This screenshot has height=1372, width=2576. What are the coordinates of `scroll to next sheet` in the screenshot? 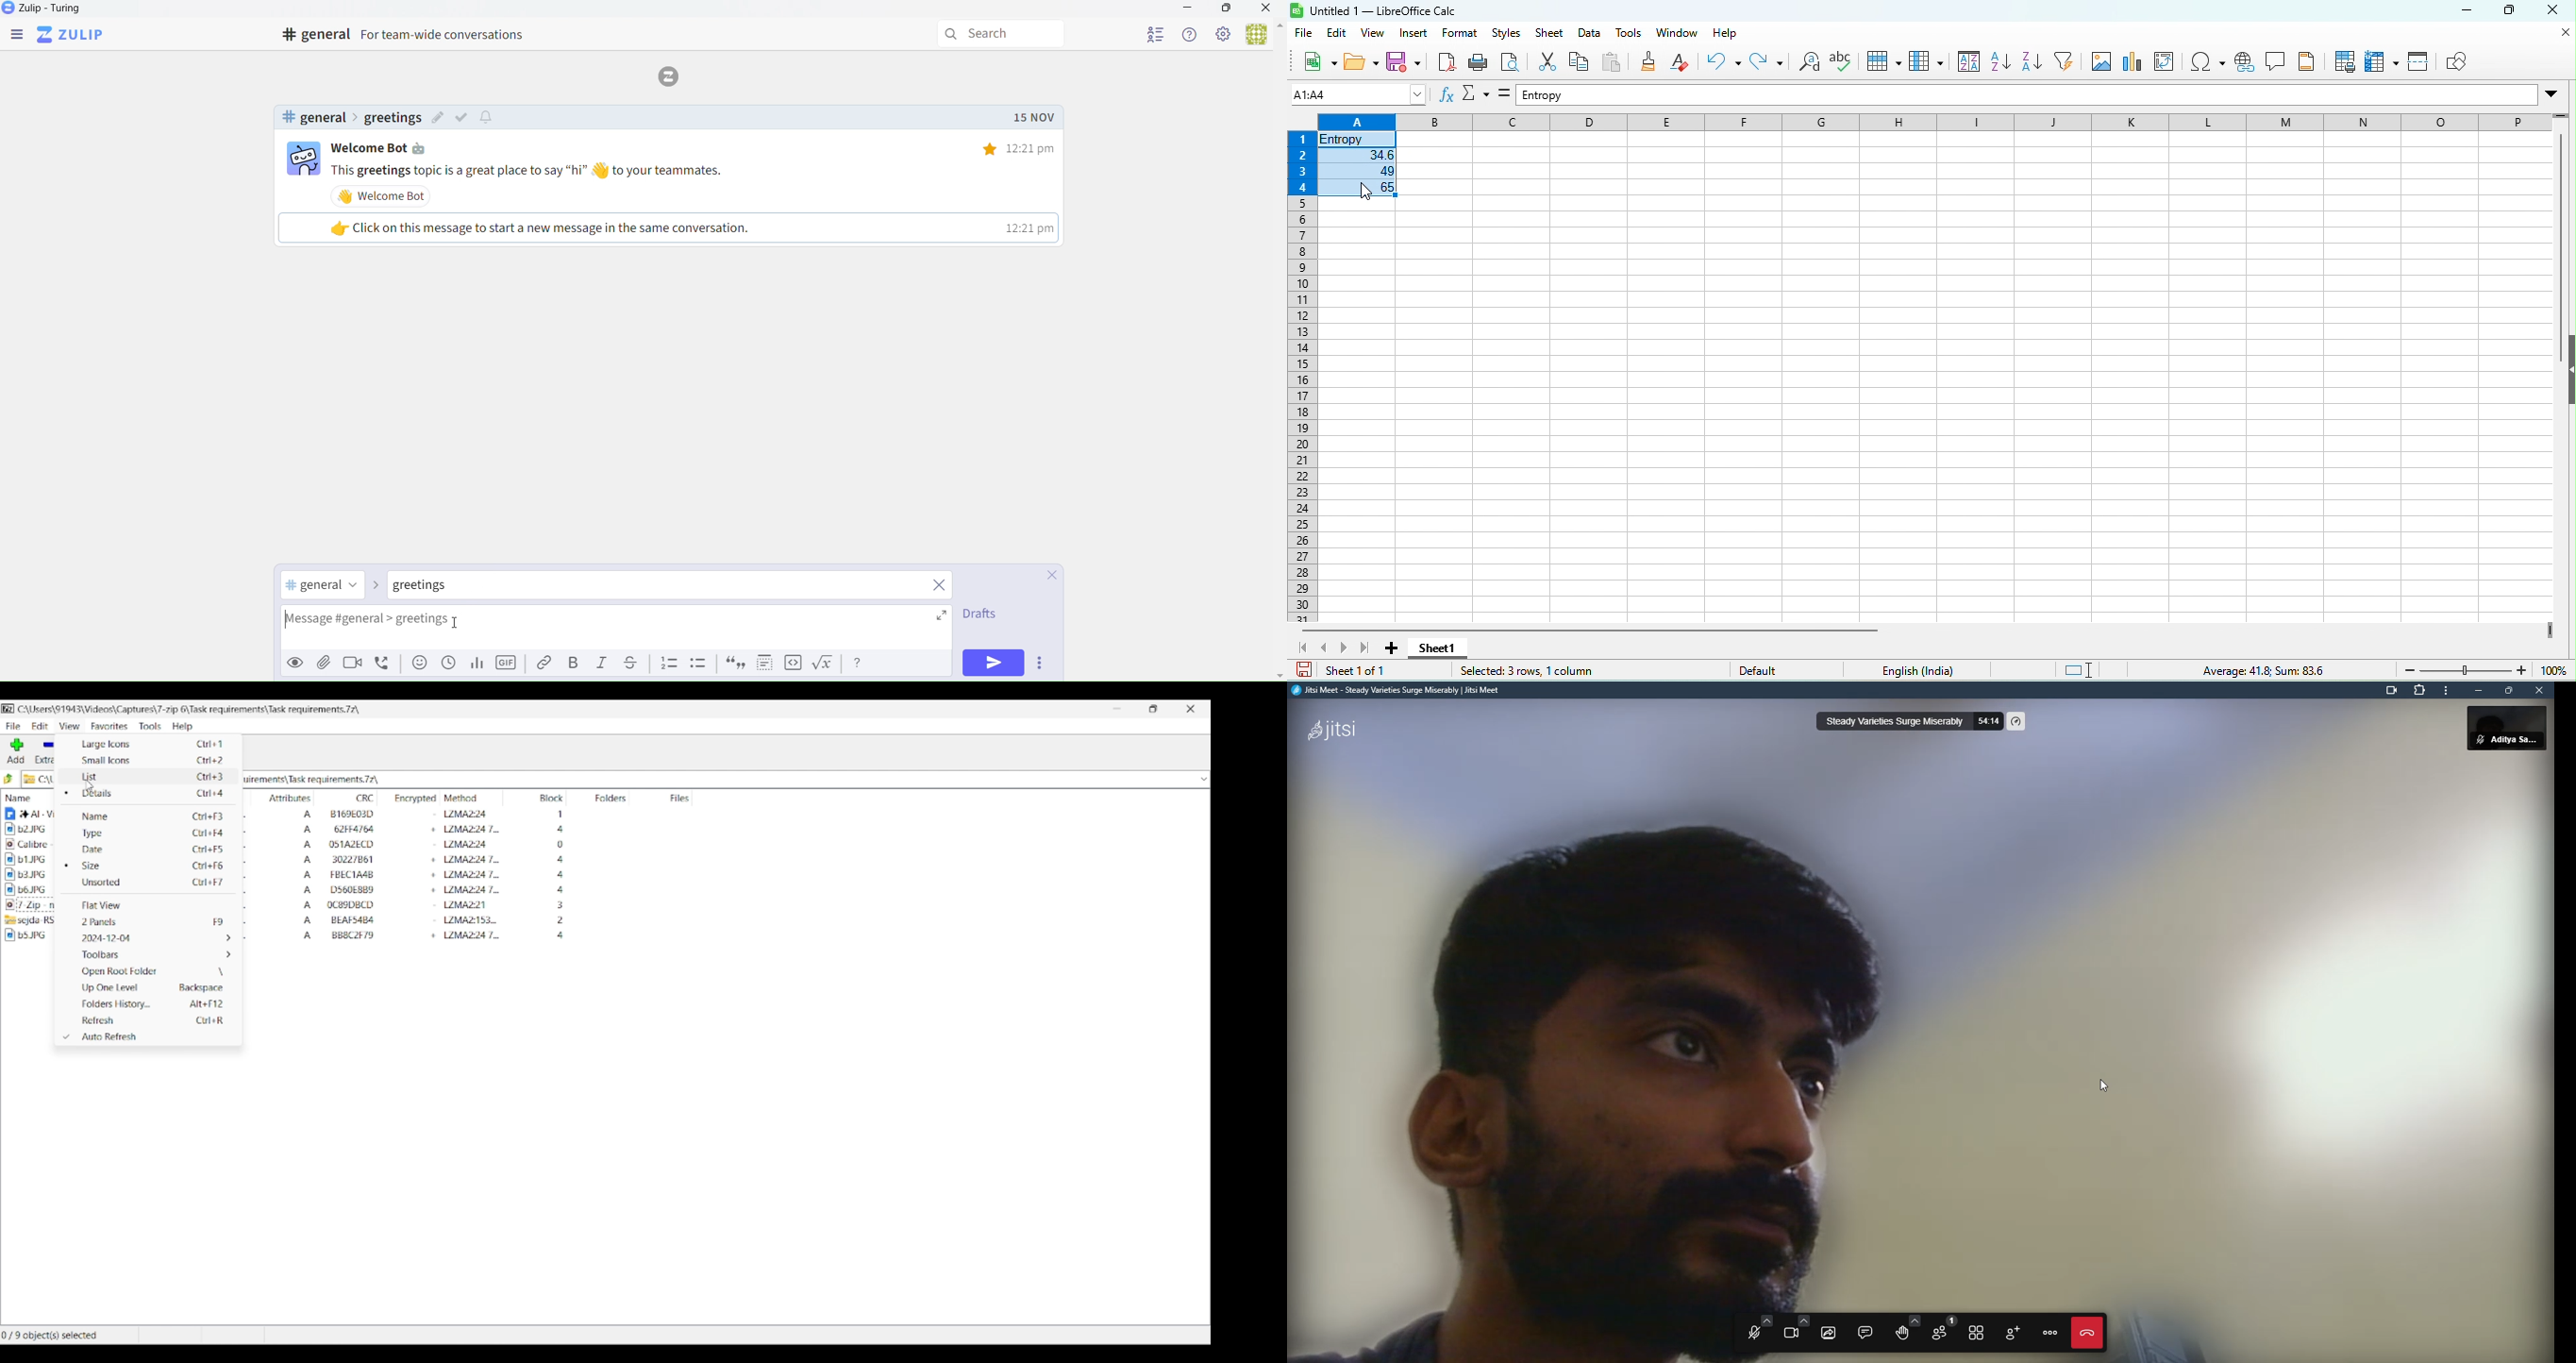 It's located at (1348, 644).